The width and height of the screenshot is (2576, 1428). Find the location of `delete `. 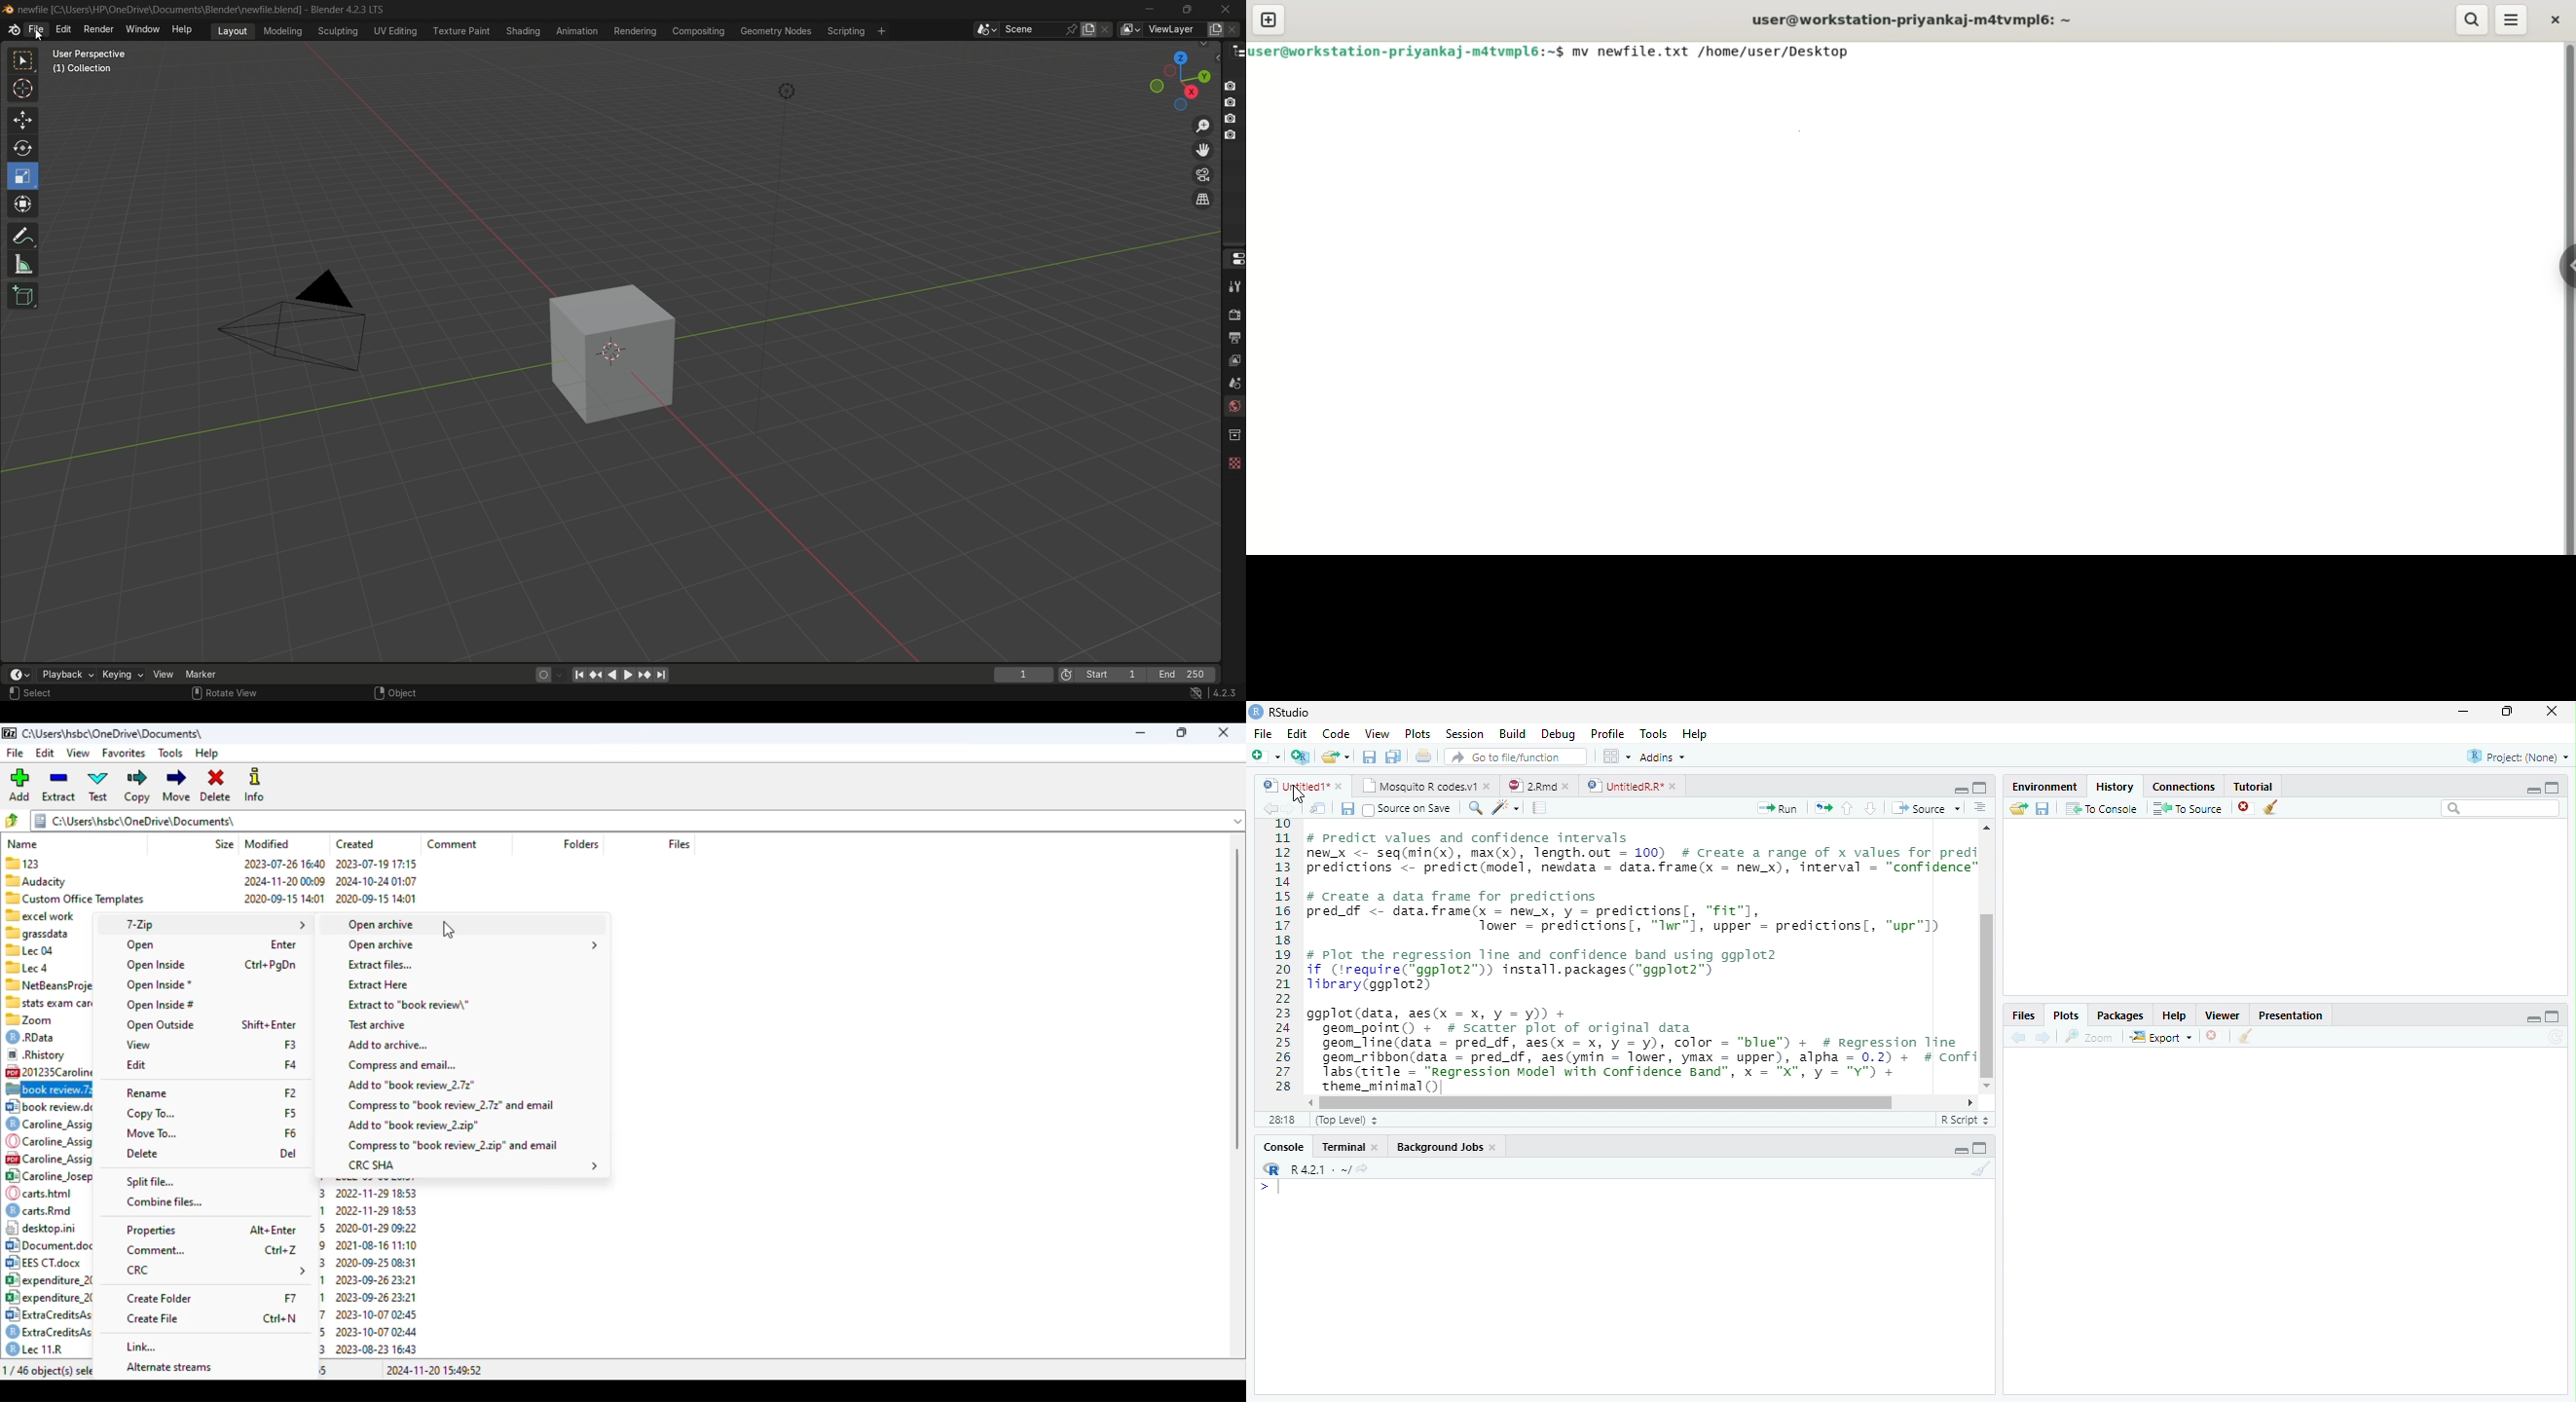

delete  is located at coordinates (2243, 806).